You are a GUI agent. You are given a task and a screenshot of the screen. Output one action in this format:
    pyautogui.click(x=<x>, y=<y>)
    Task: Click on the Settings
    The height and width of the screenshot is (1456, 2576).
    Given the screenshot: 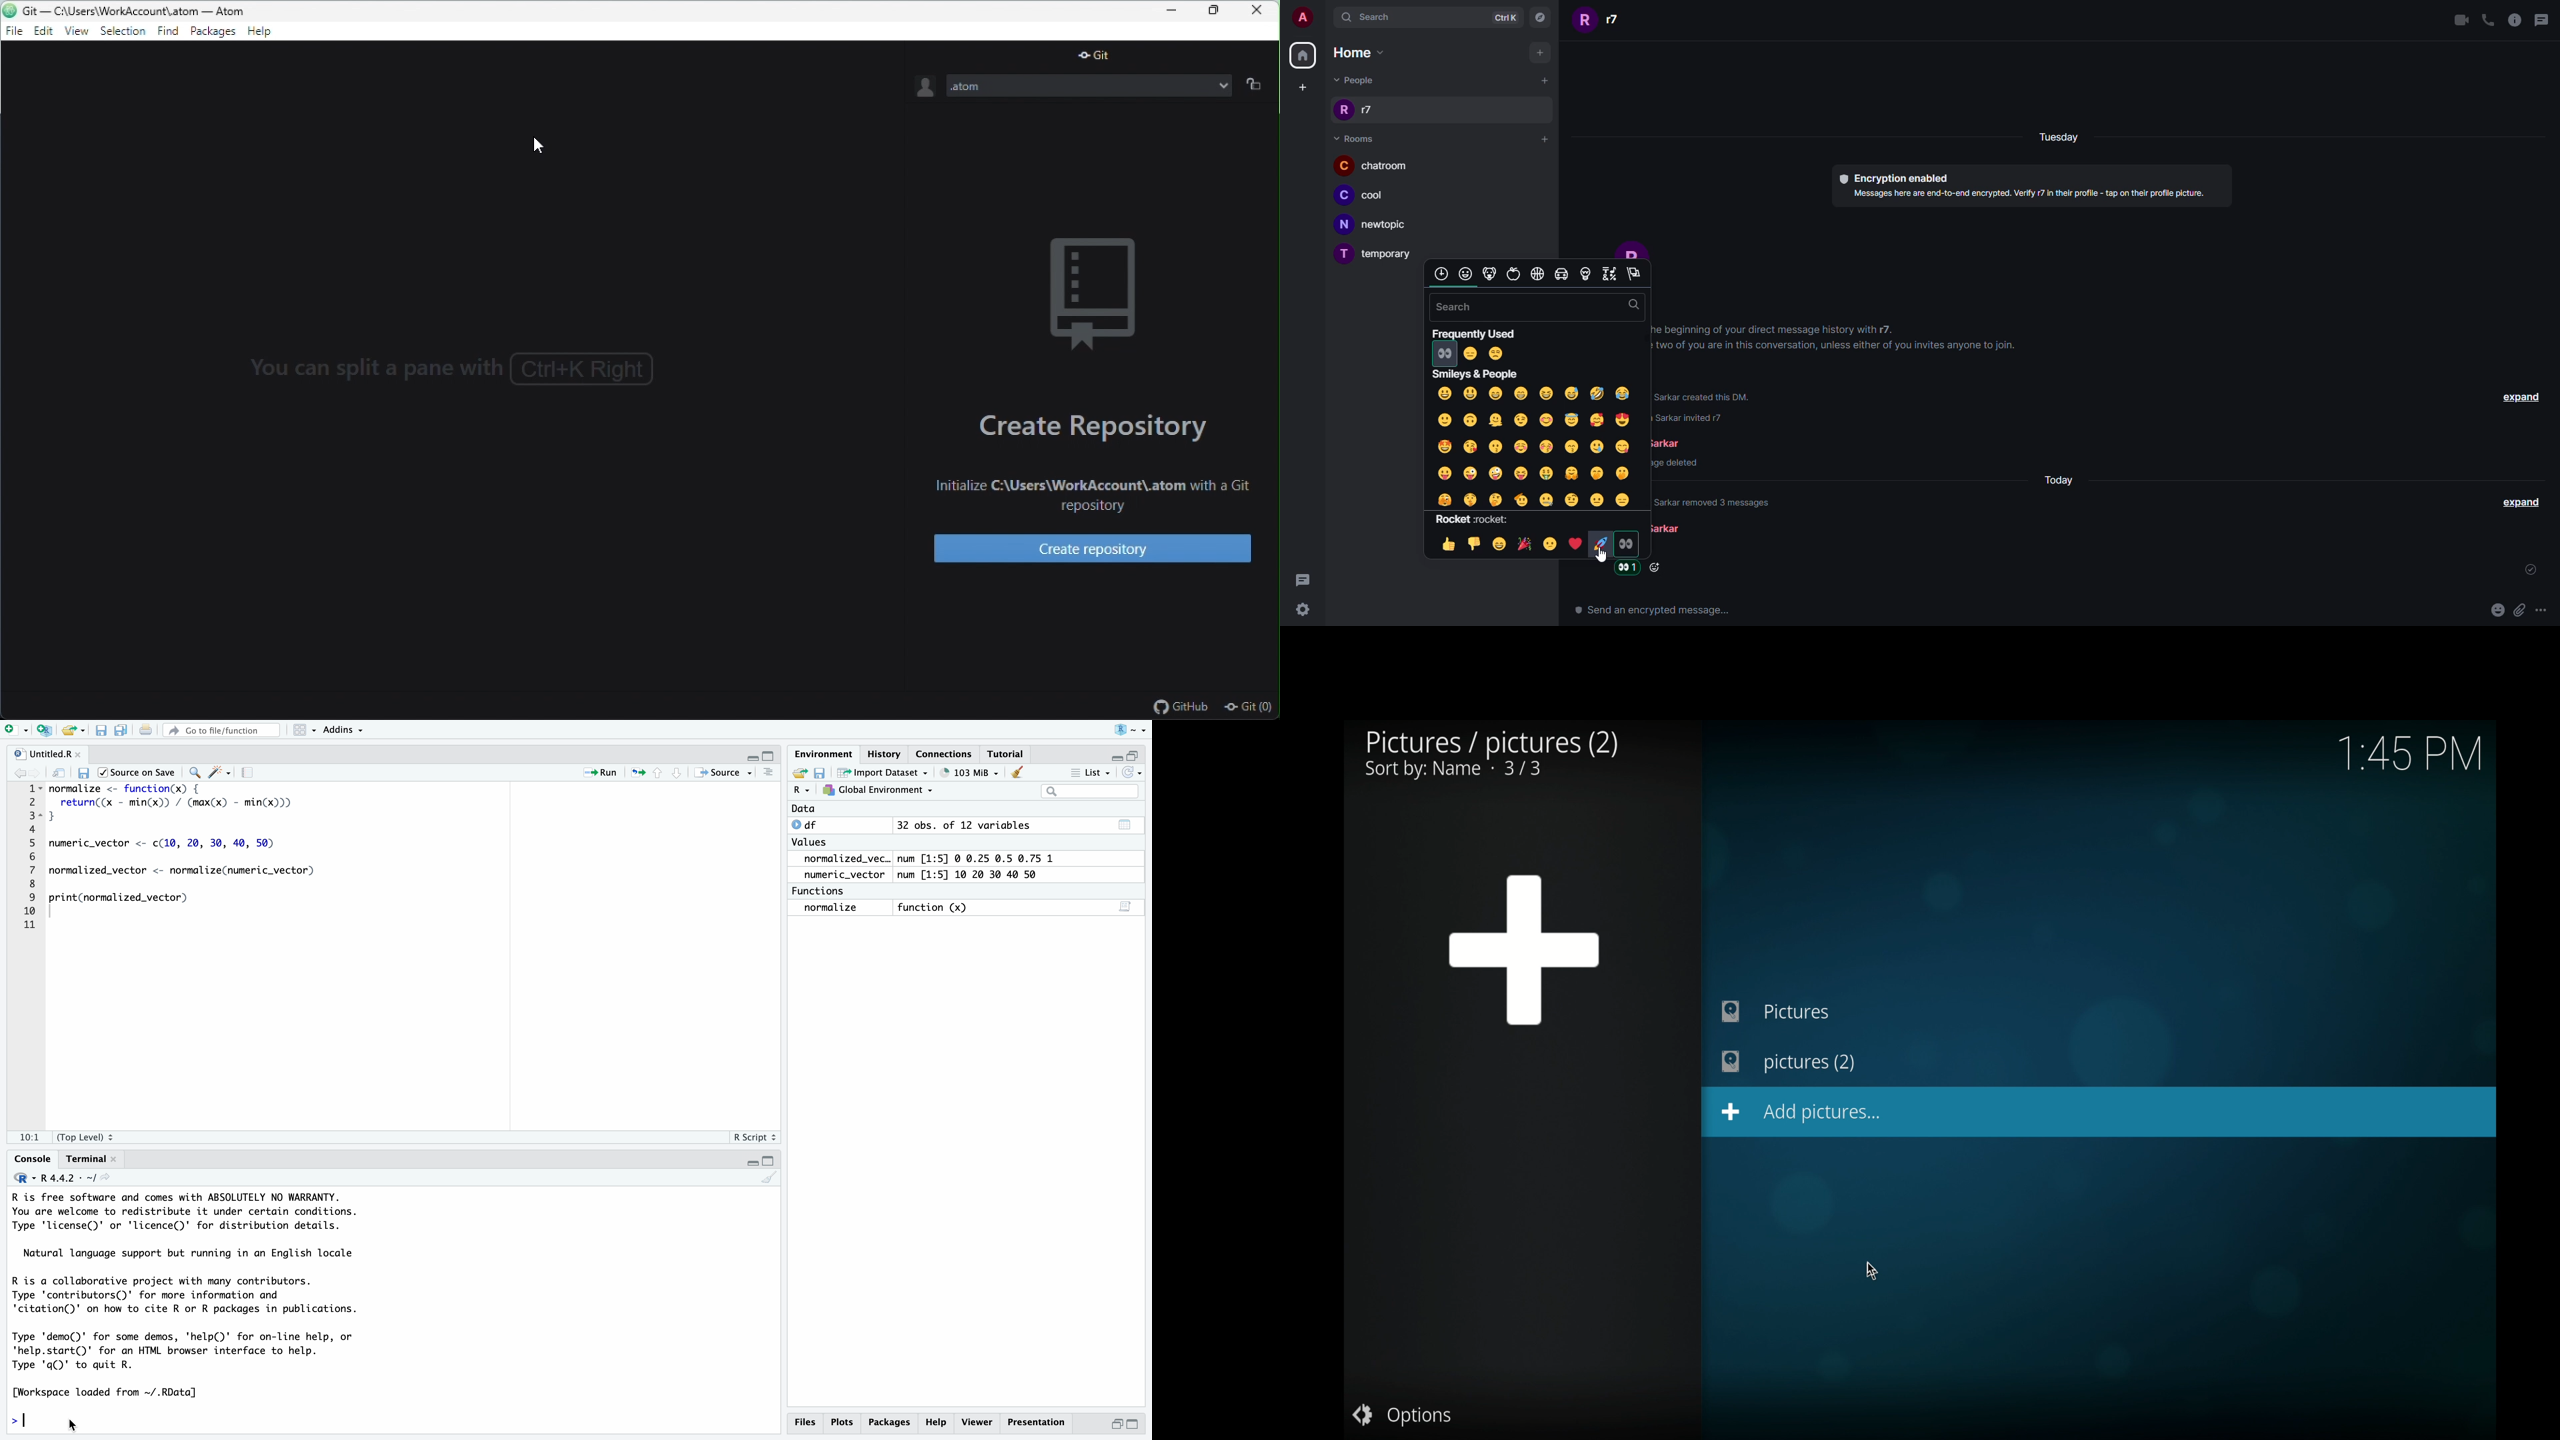 What is the action you would take?
    pyautogui.click(x=1307, y=611)
    